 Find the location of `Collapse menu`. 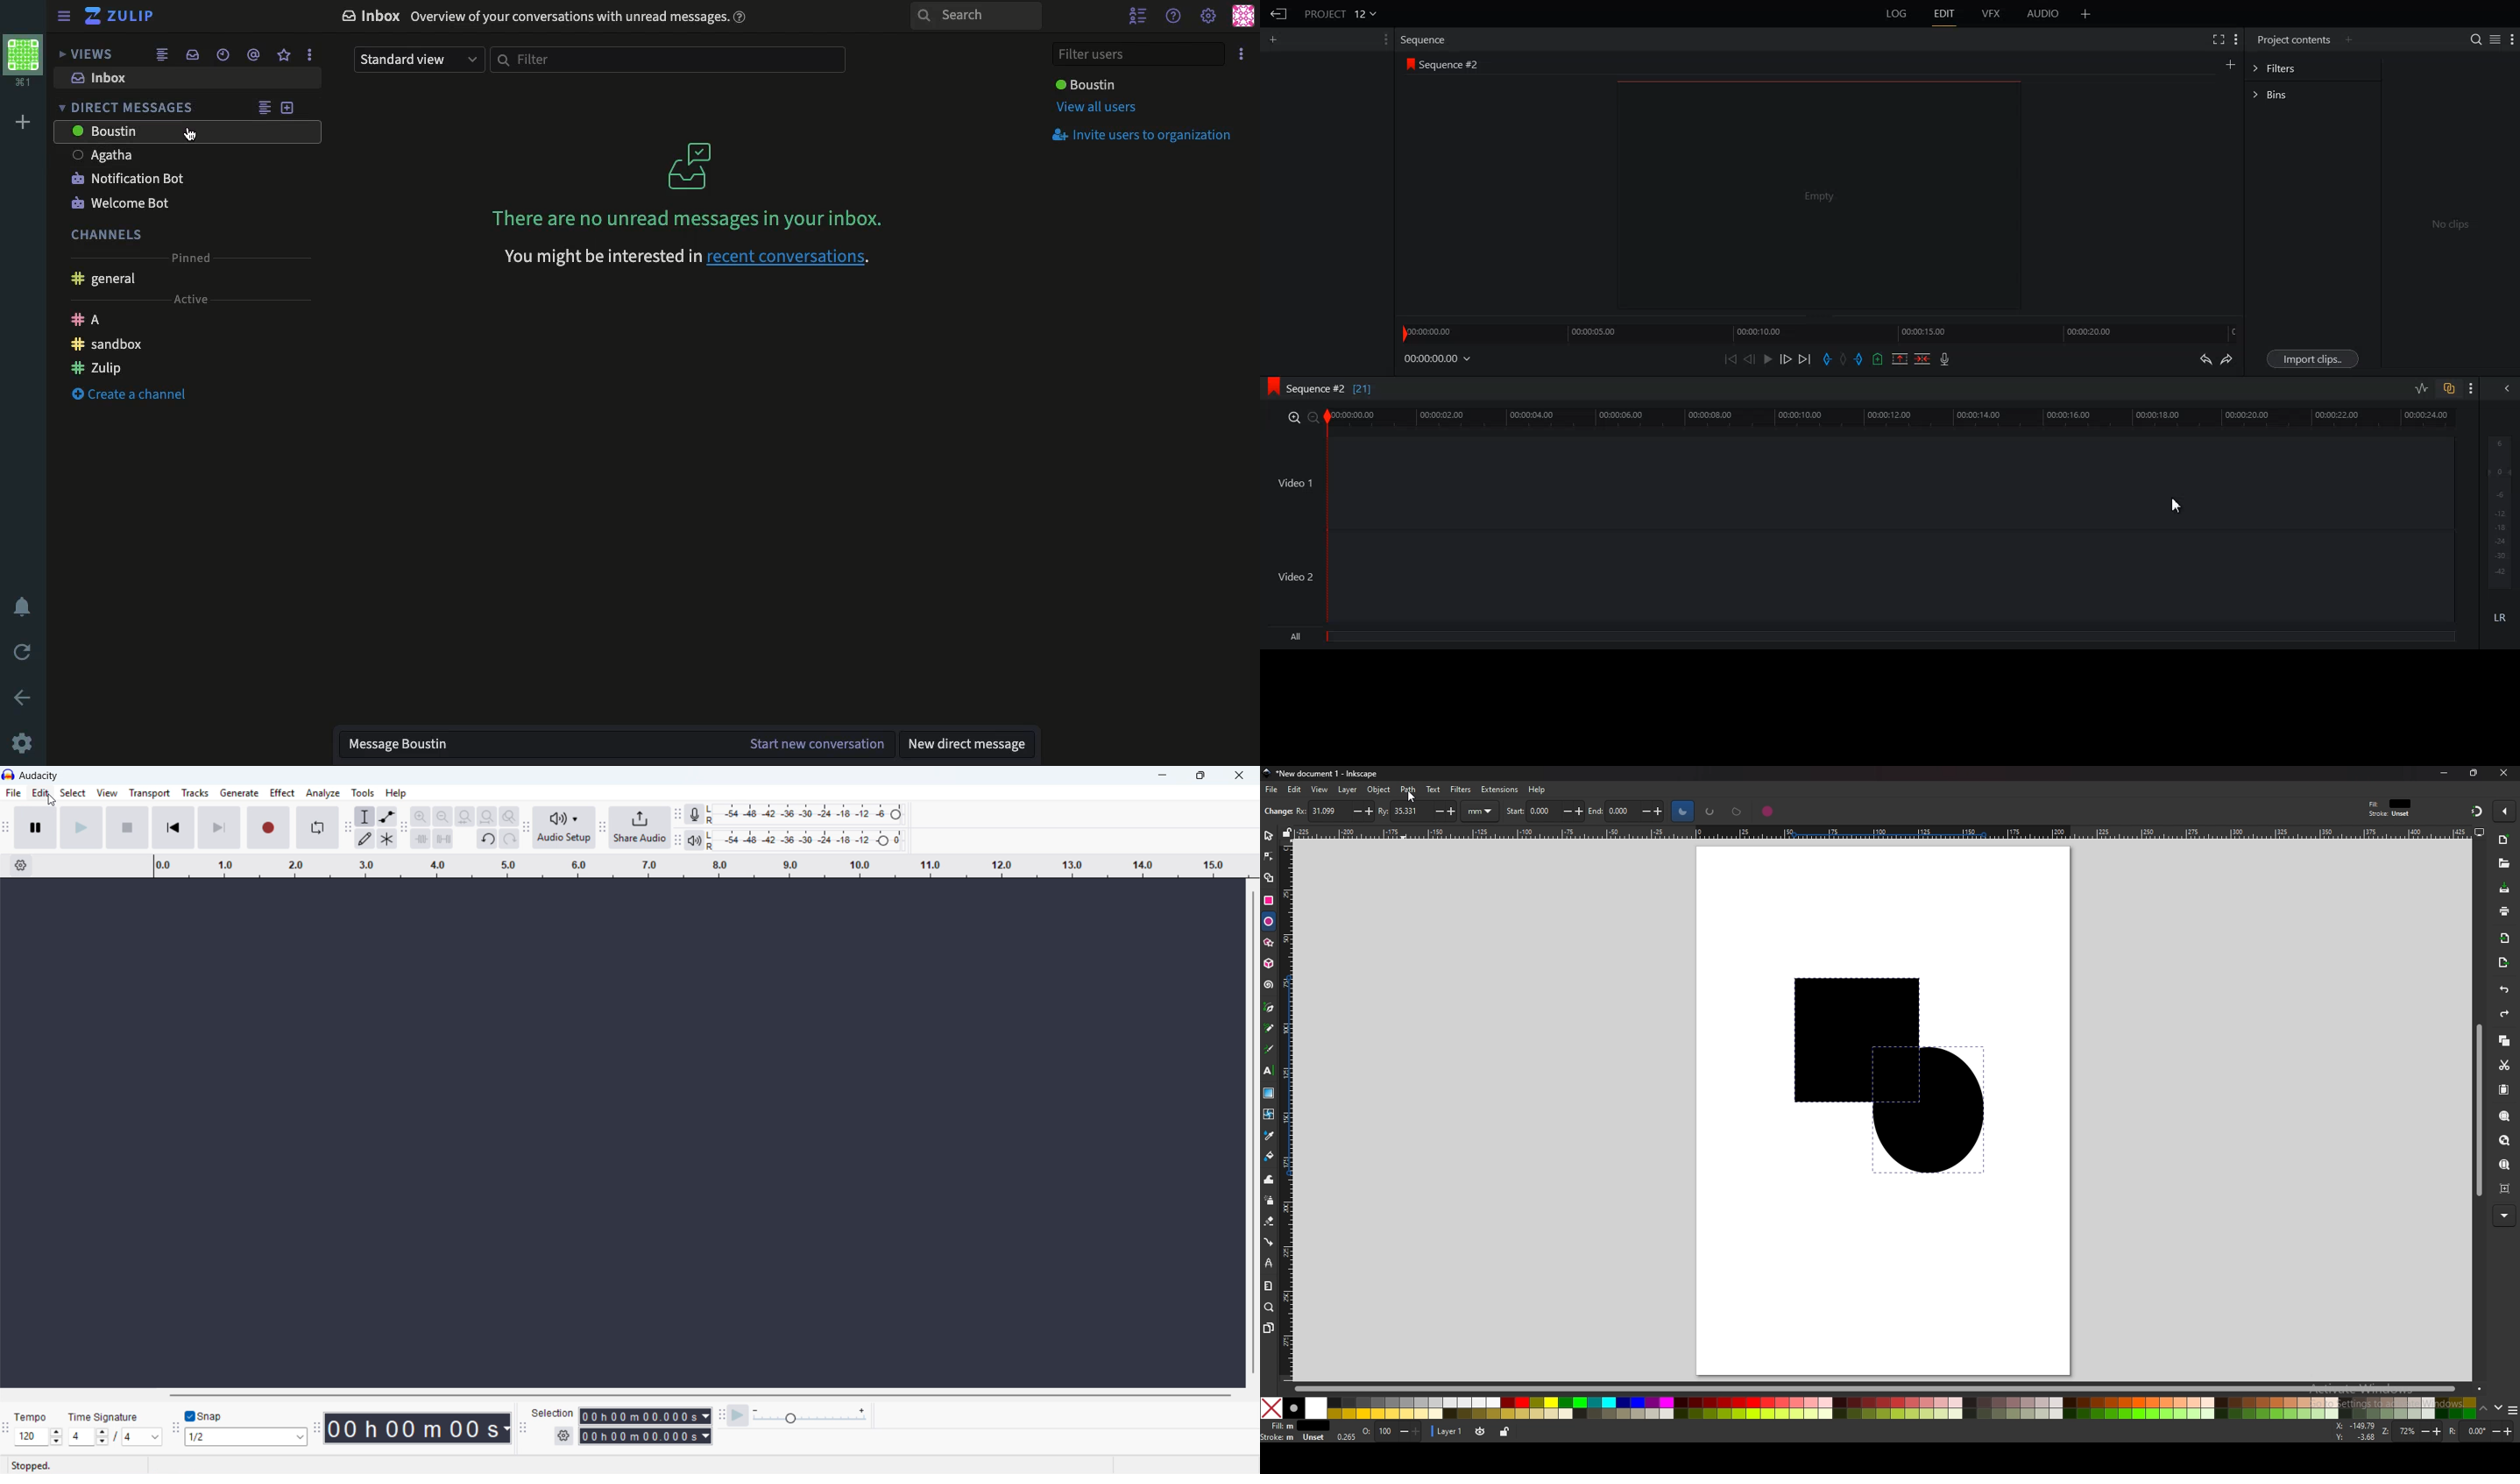

Collapse menu is located at coordinates (66, 18).